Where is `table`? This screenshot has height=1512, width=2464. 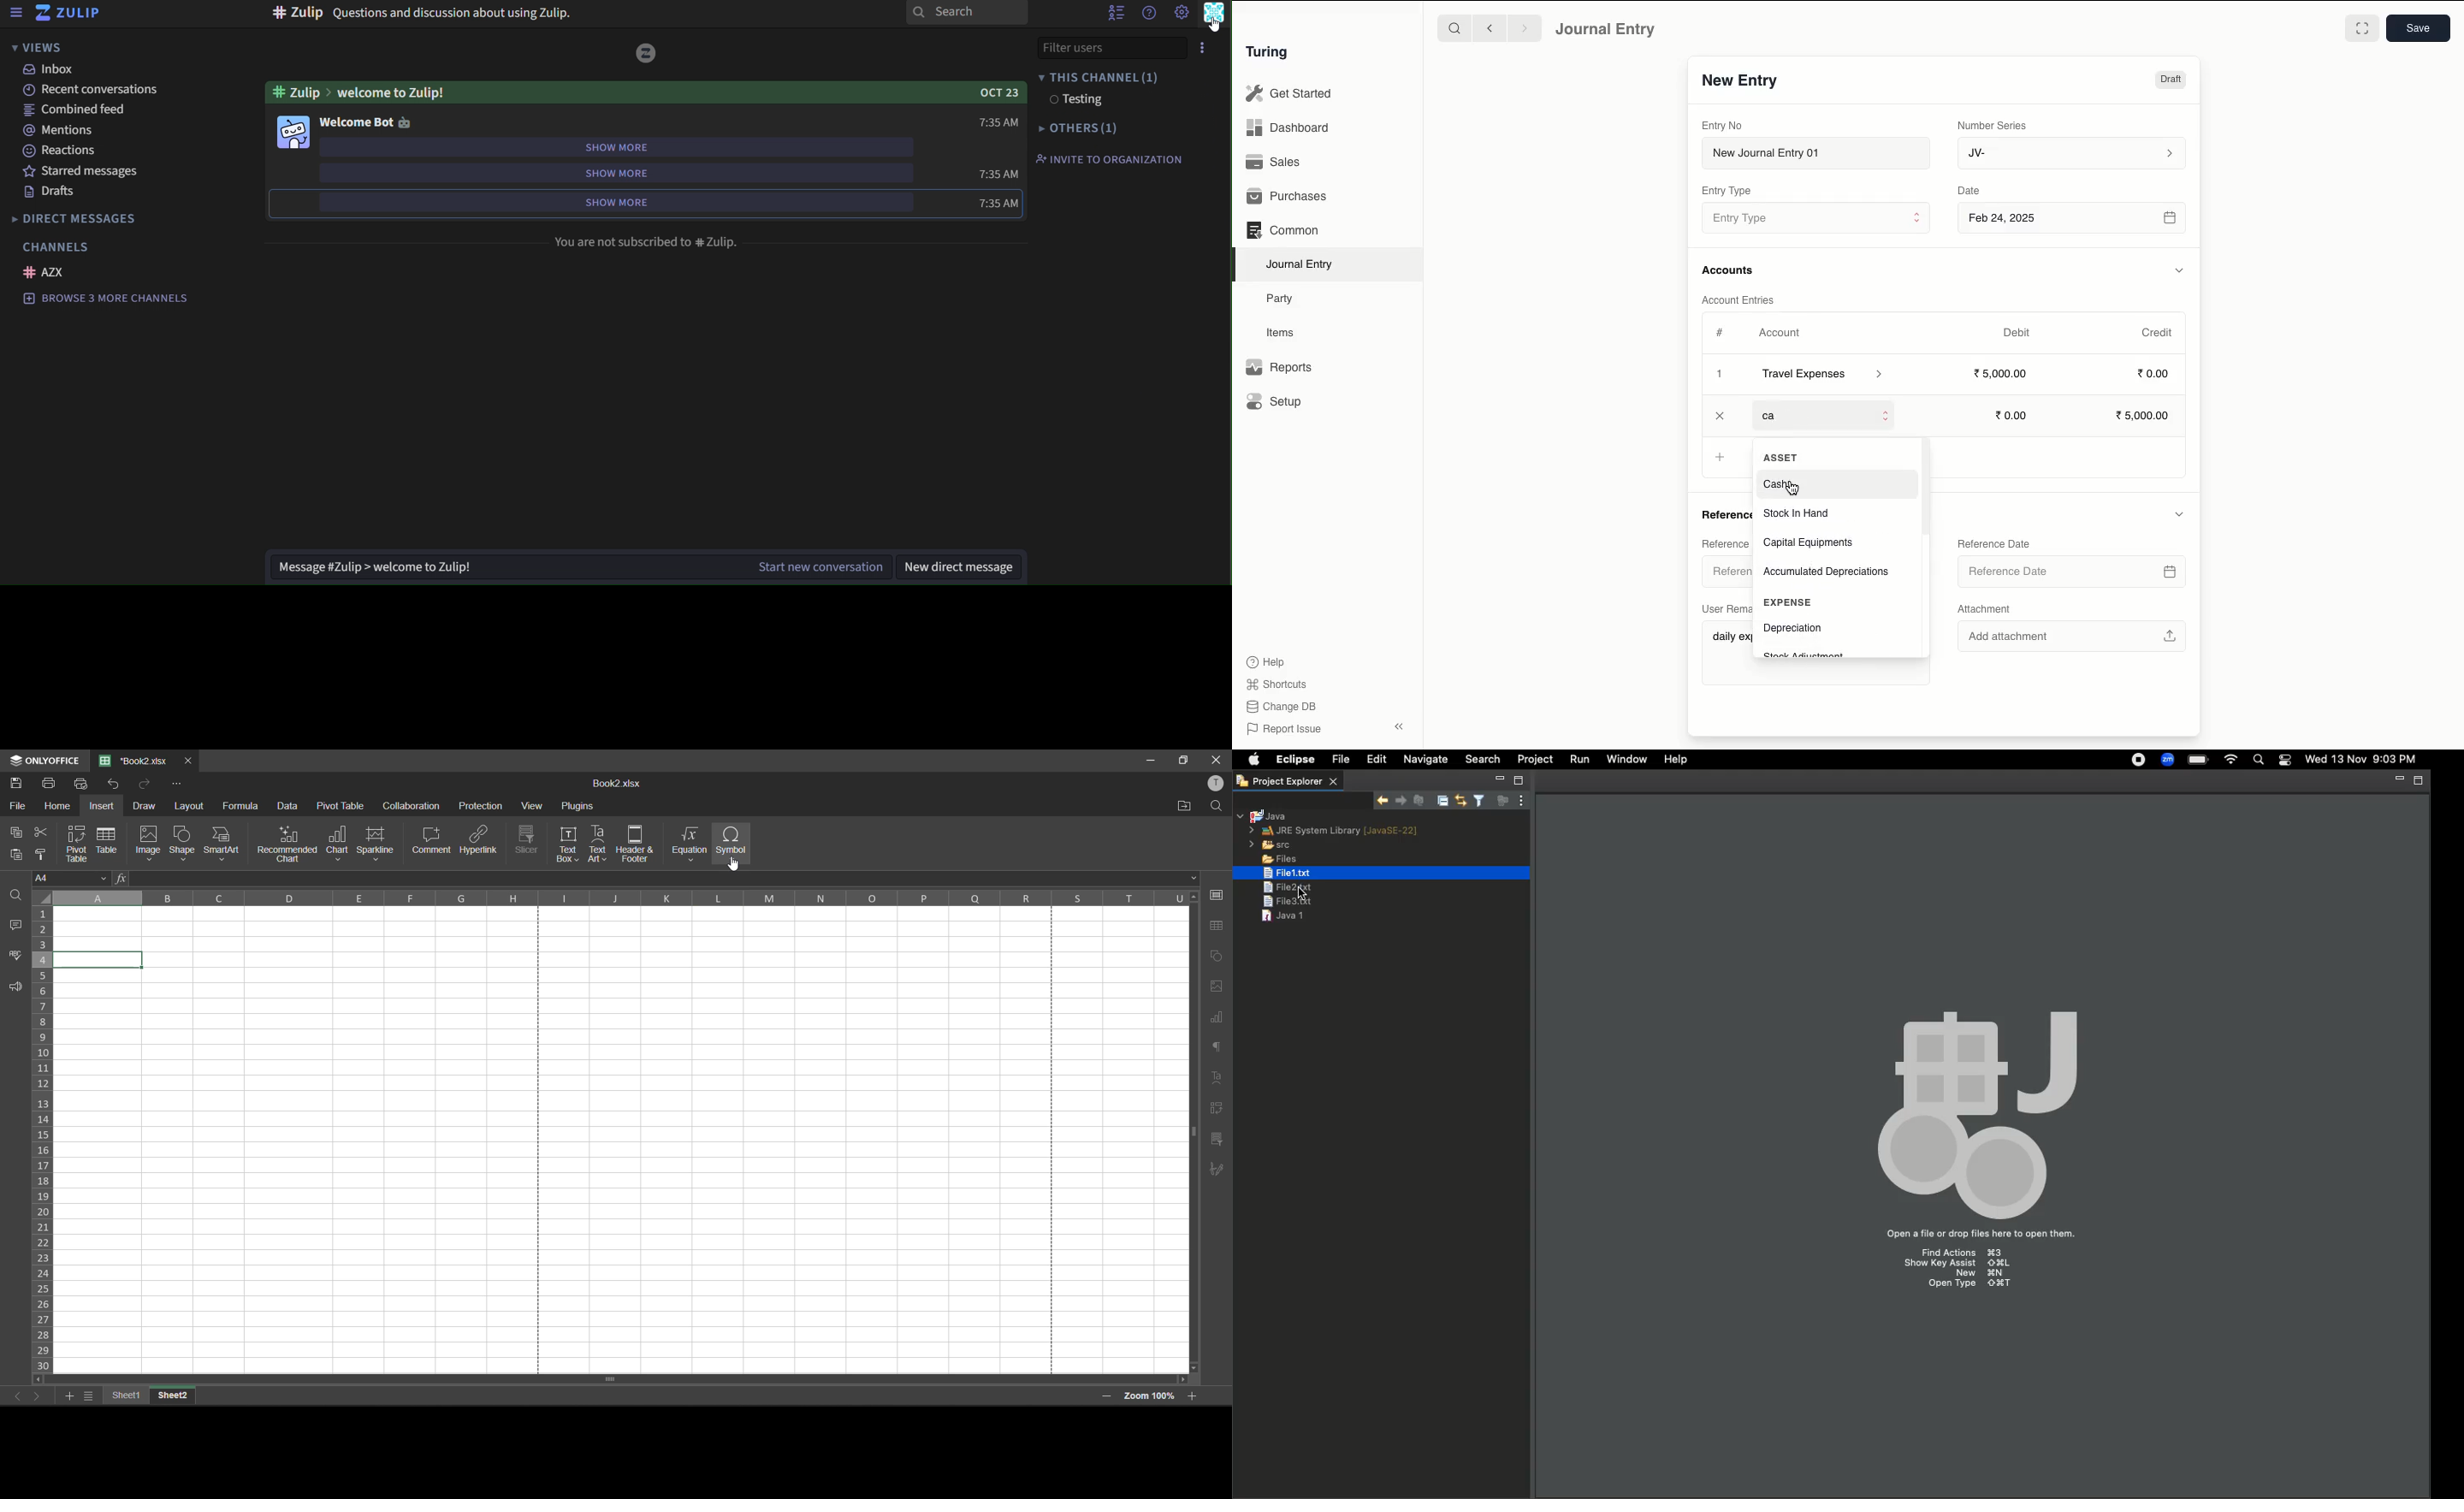
table is located at coordinates (1217, 927).